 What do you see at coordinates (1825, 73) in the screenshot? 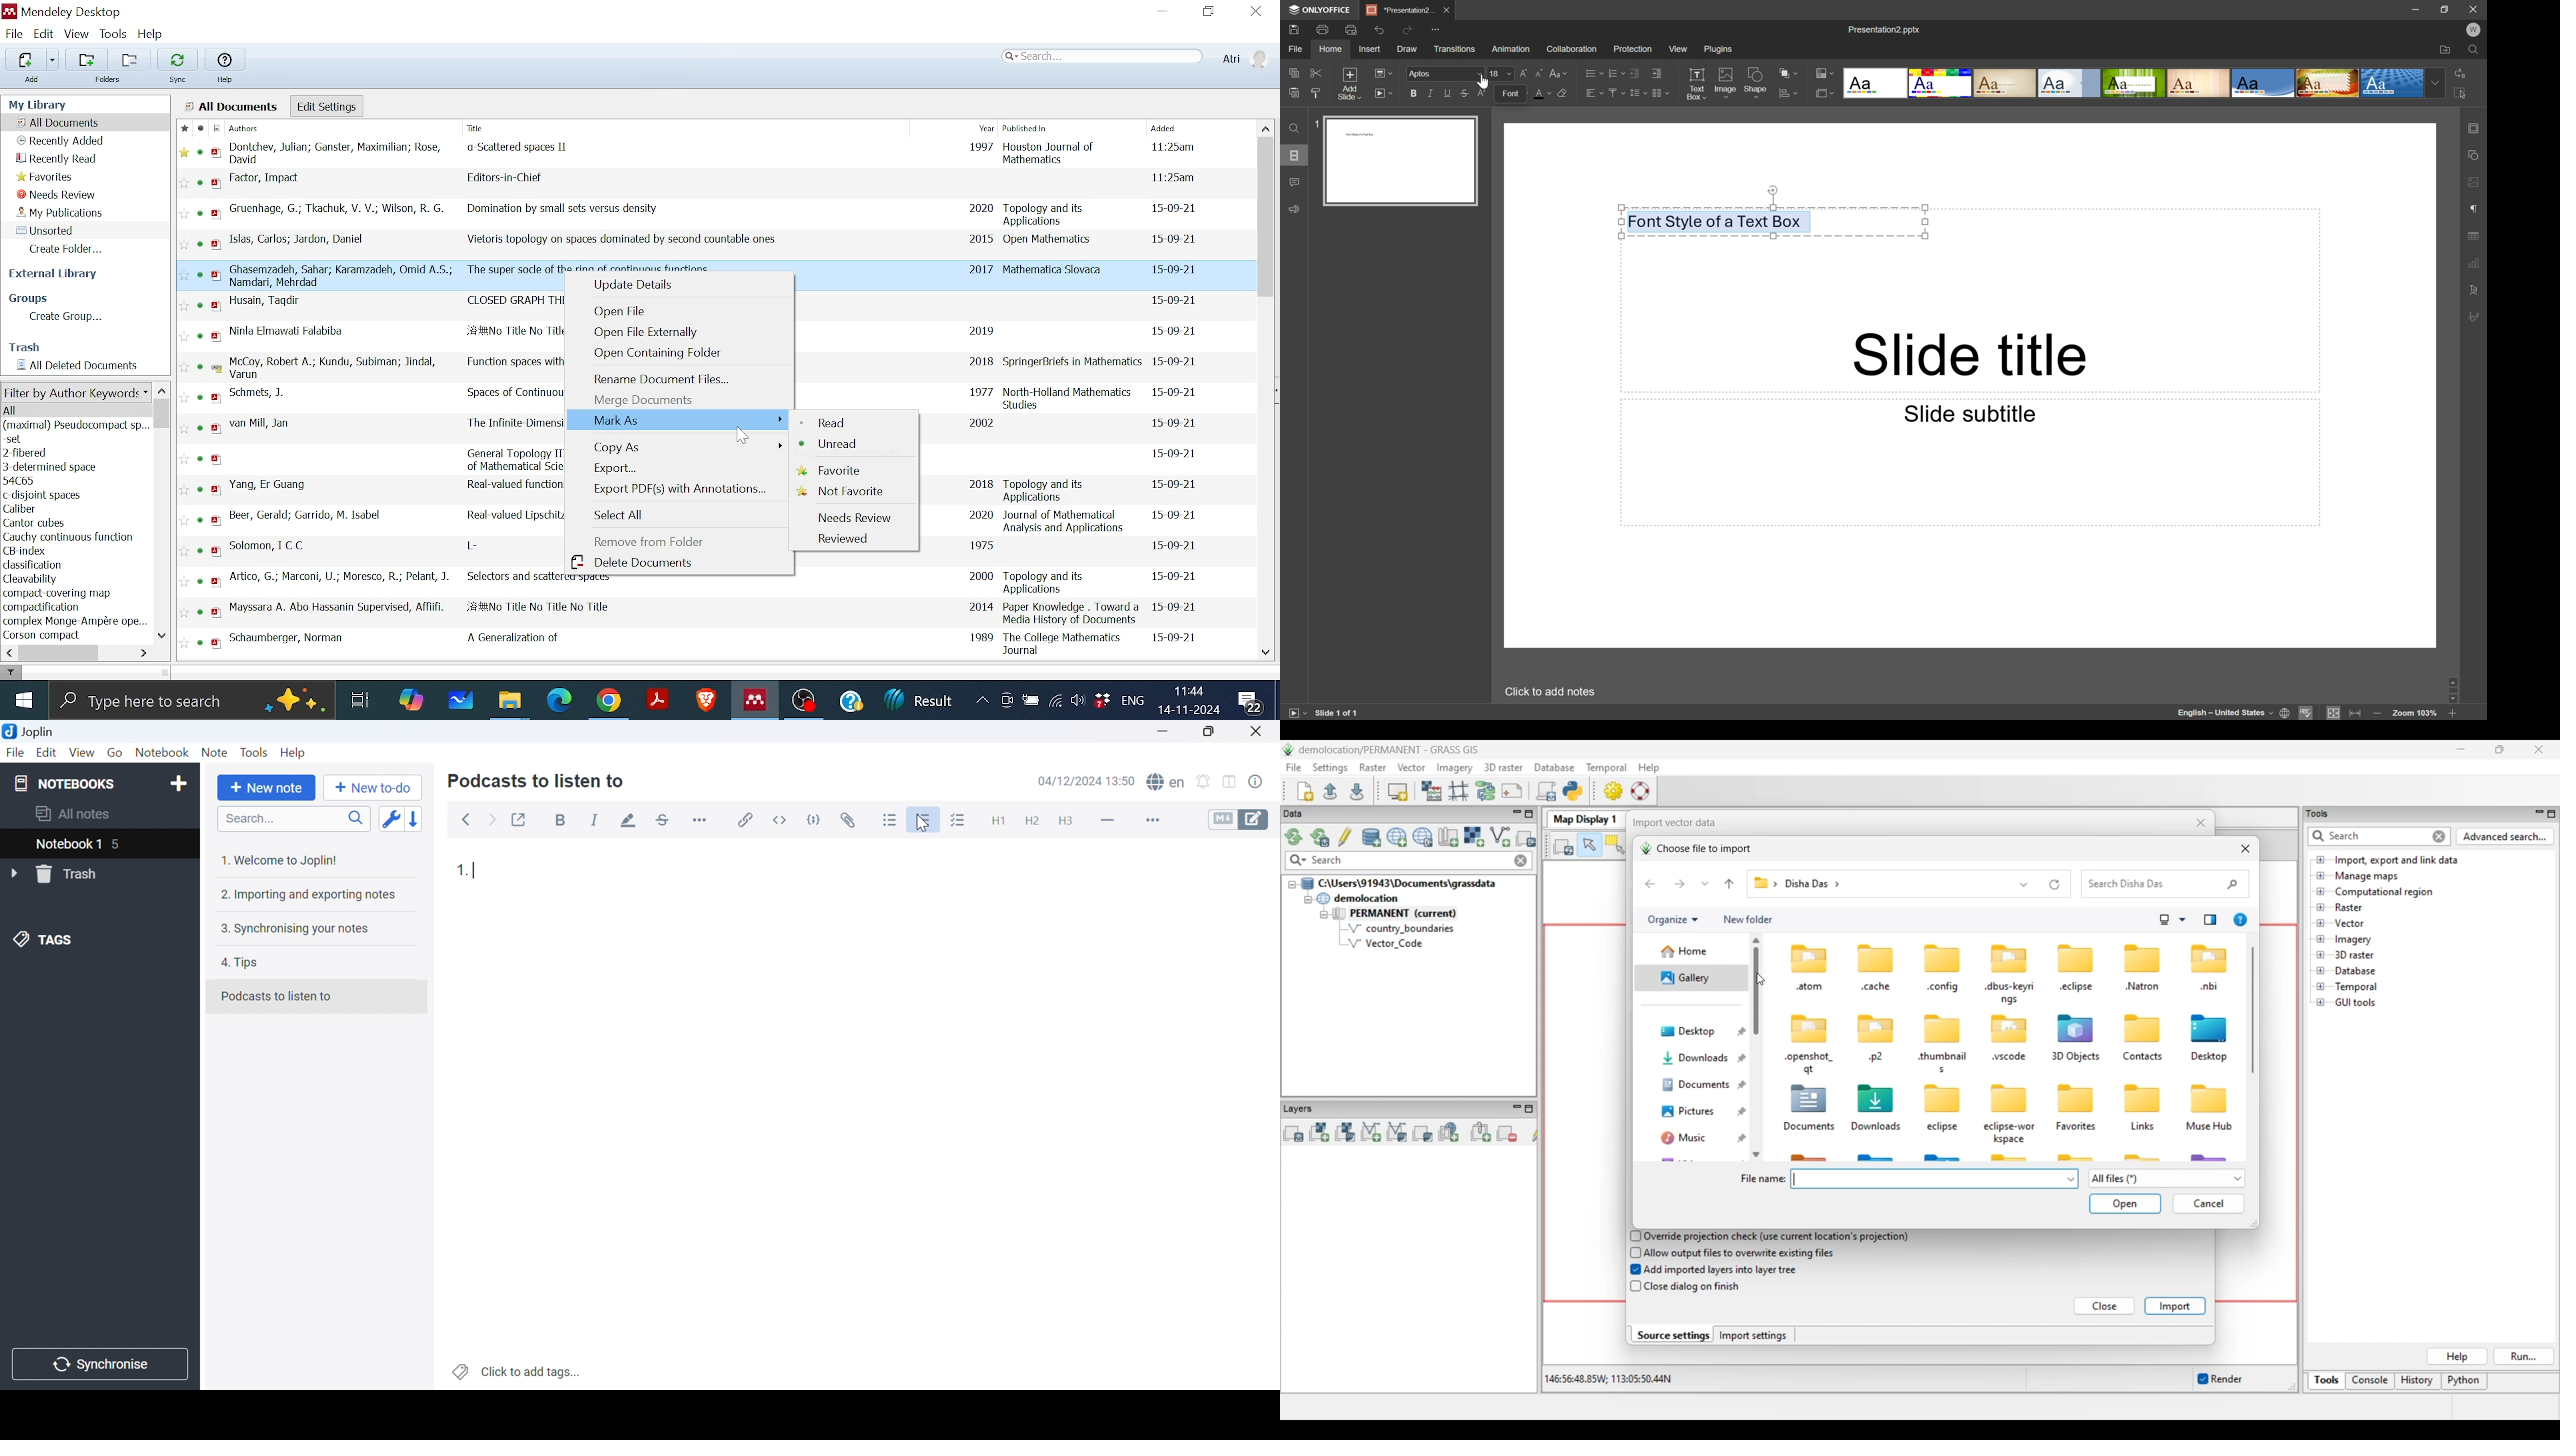
I see `Change color theme` at bounding box center [1825, 73].